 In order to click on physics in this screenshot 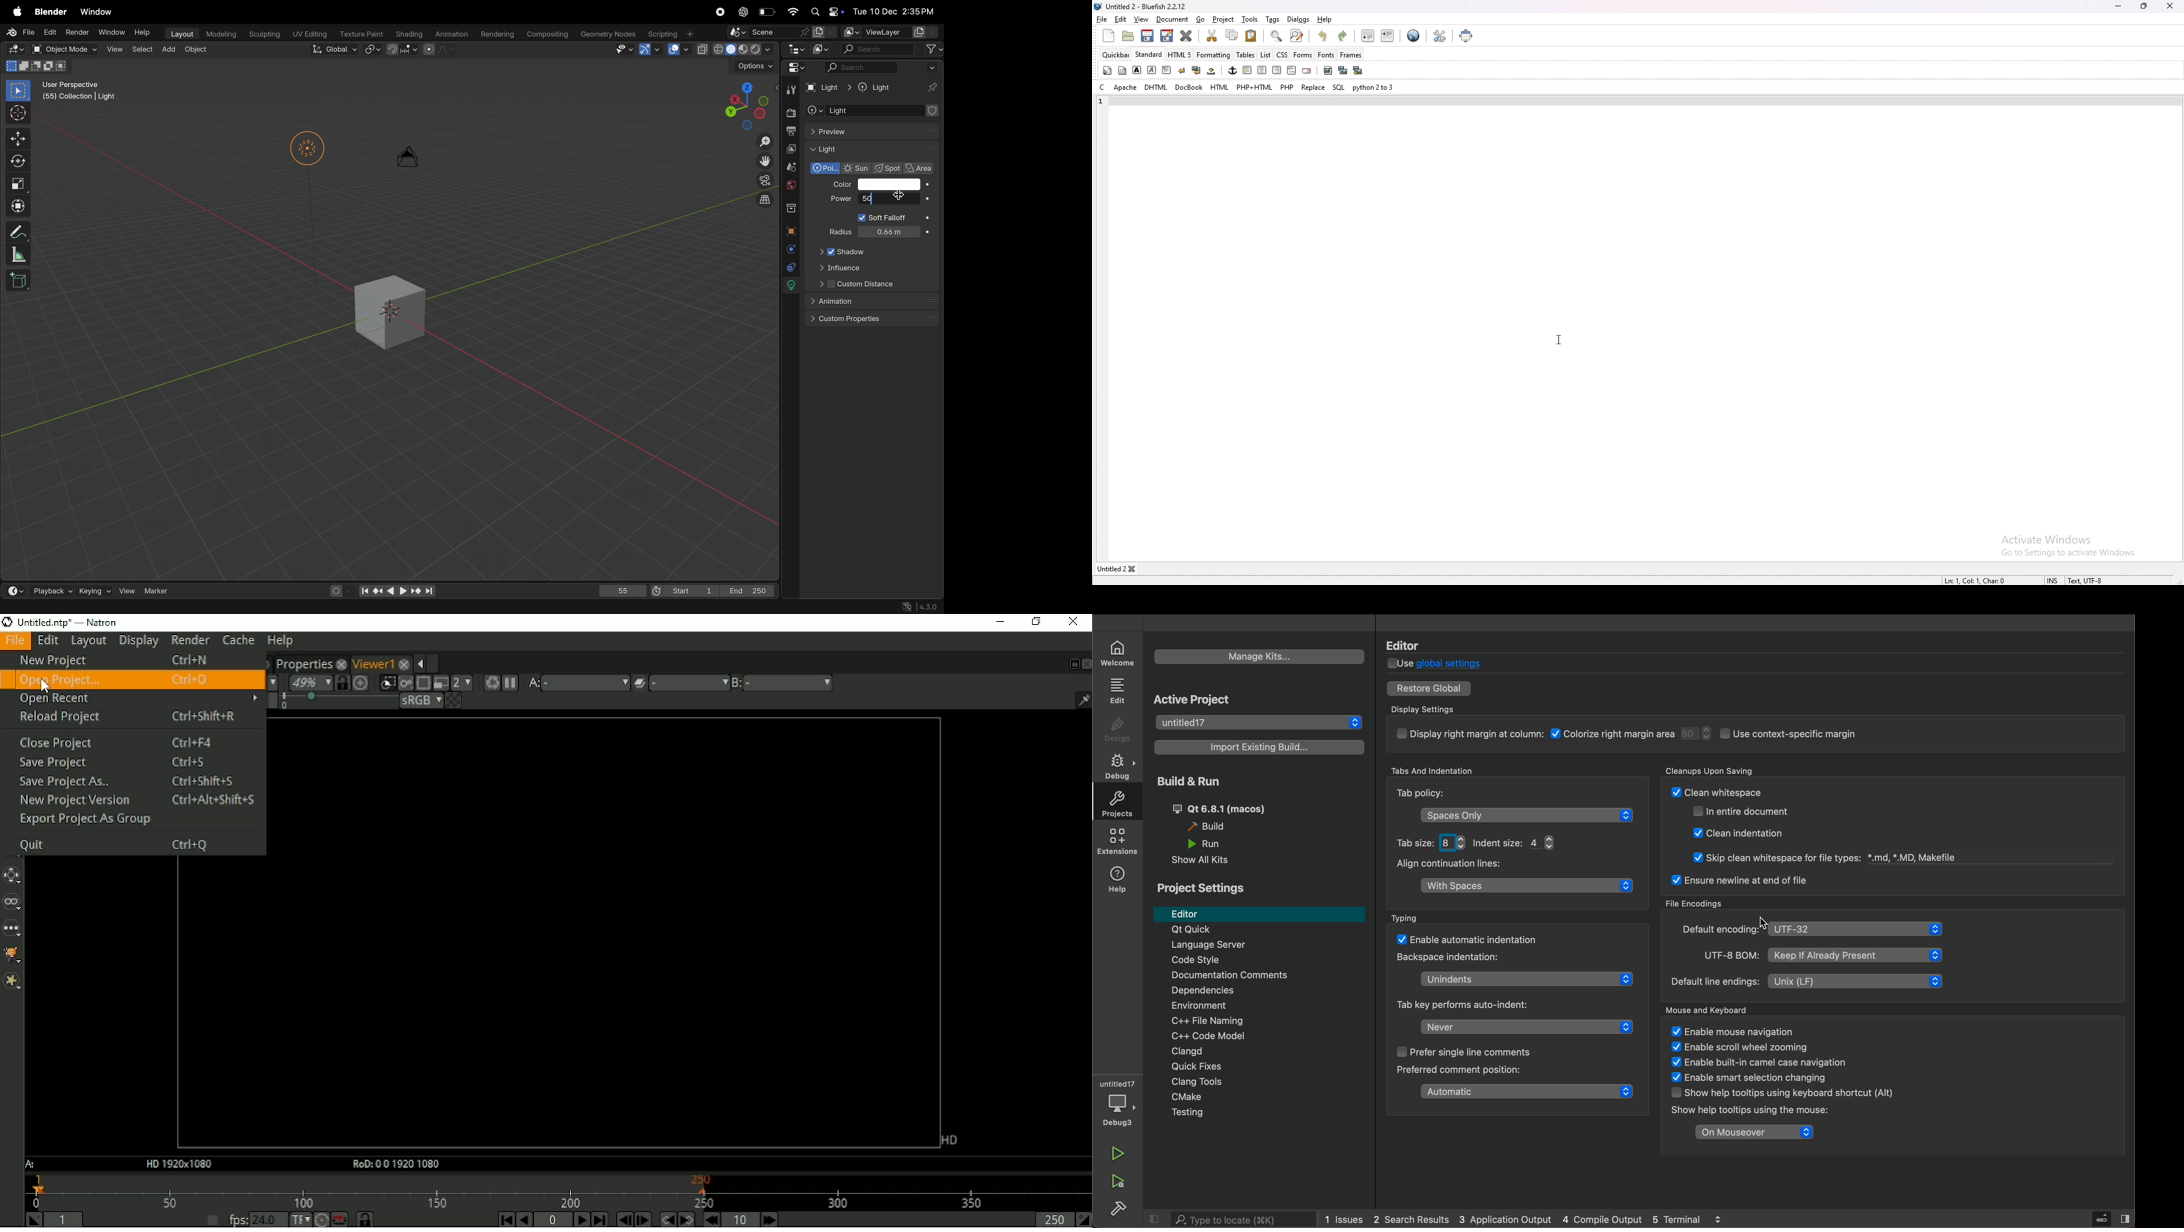, I will do `click(788, 249)`.